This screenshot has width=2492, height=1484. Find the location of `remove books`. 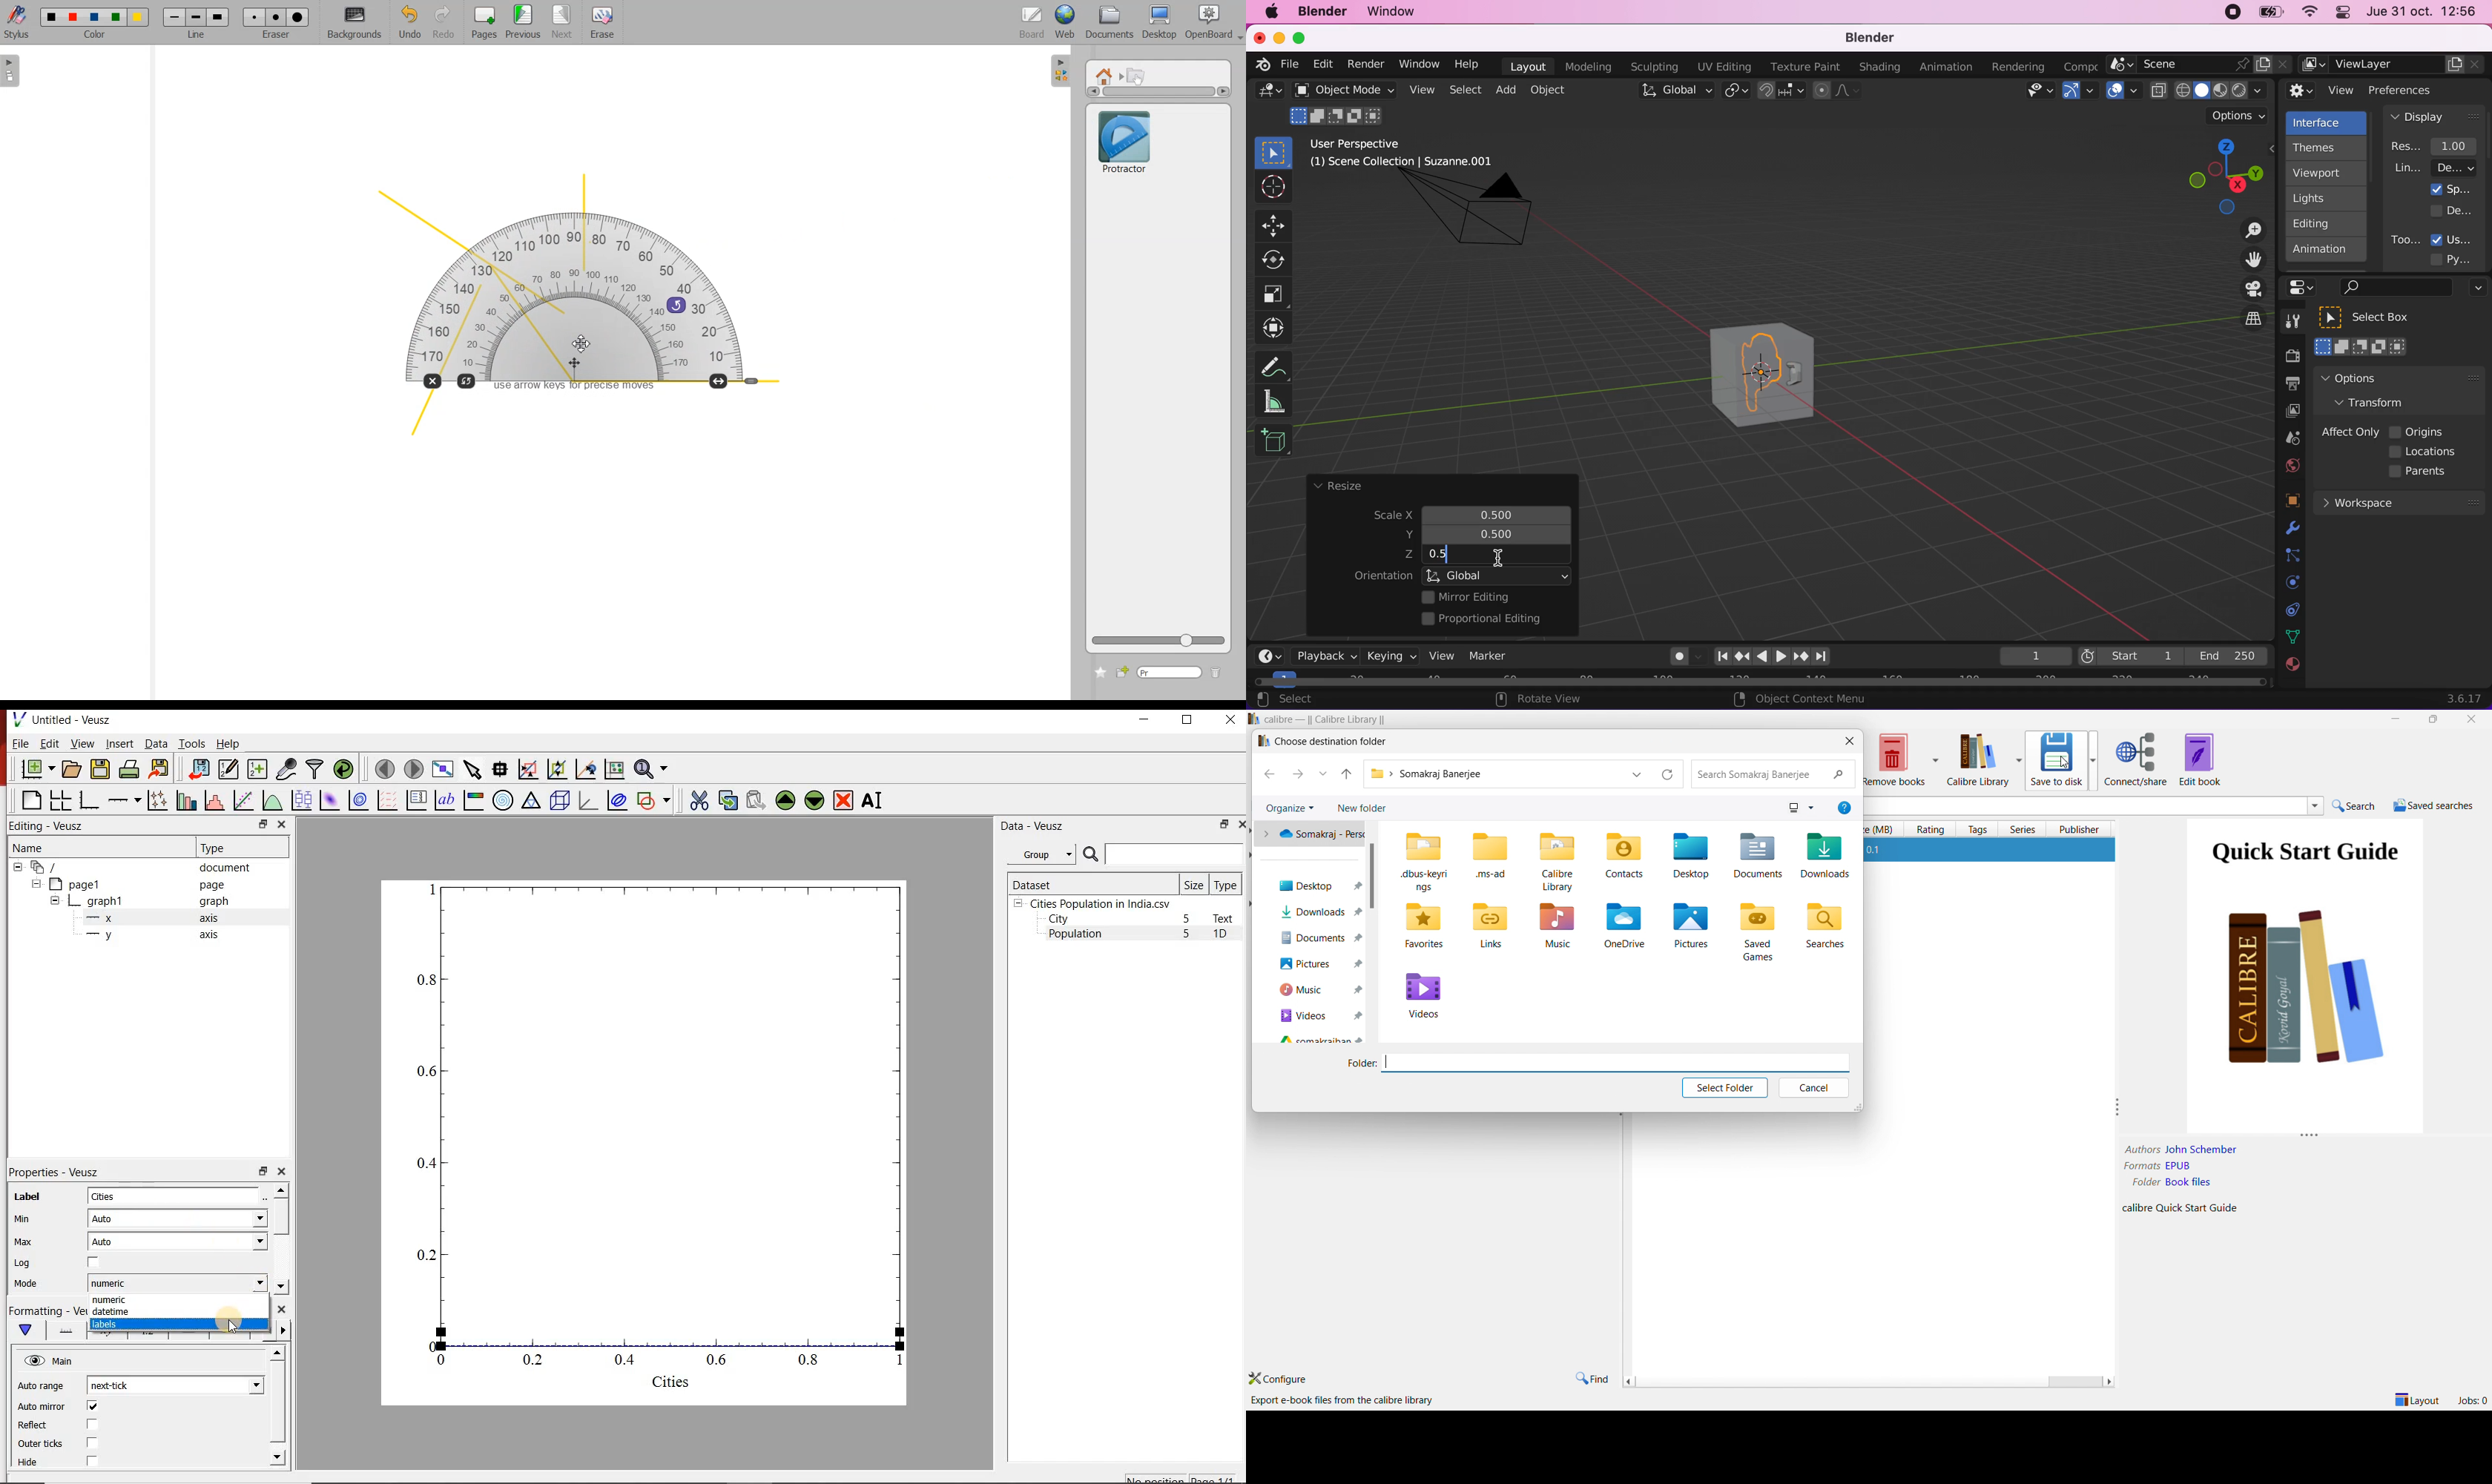

remove books is located at coordinates (1902, 758).